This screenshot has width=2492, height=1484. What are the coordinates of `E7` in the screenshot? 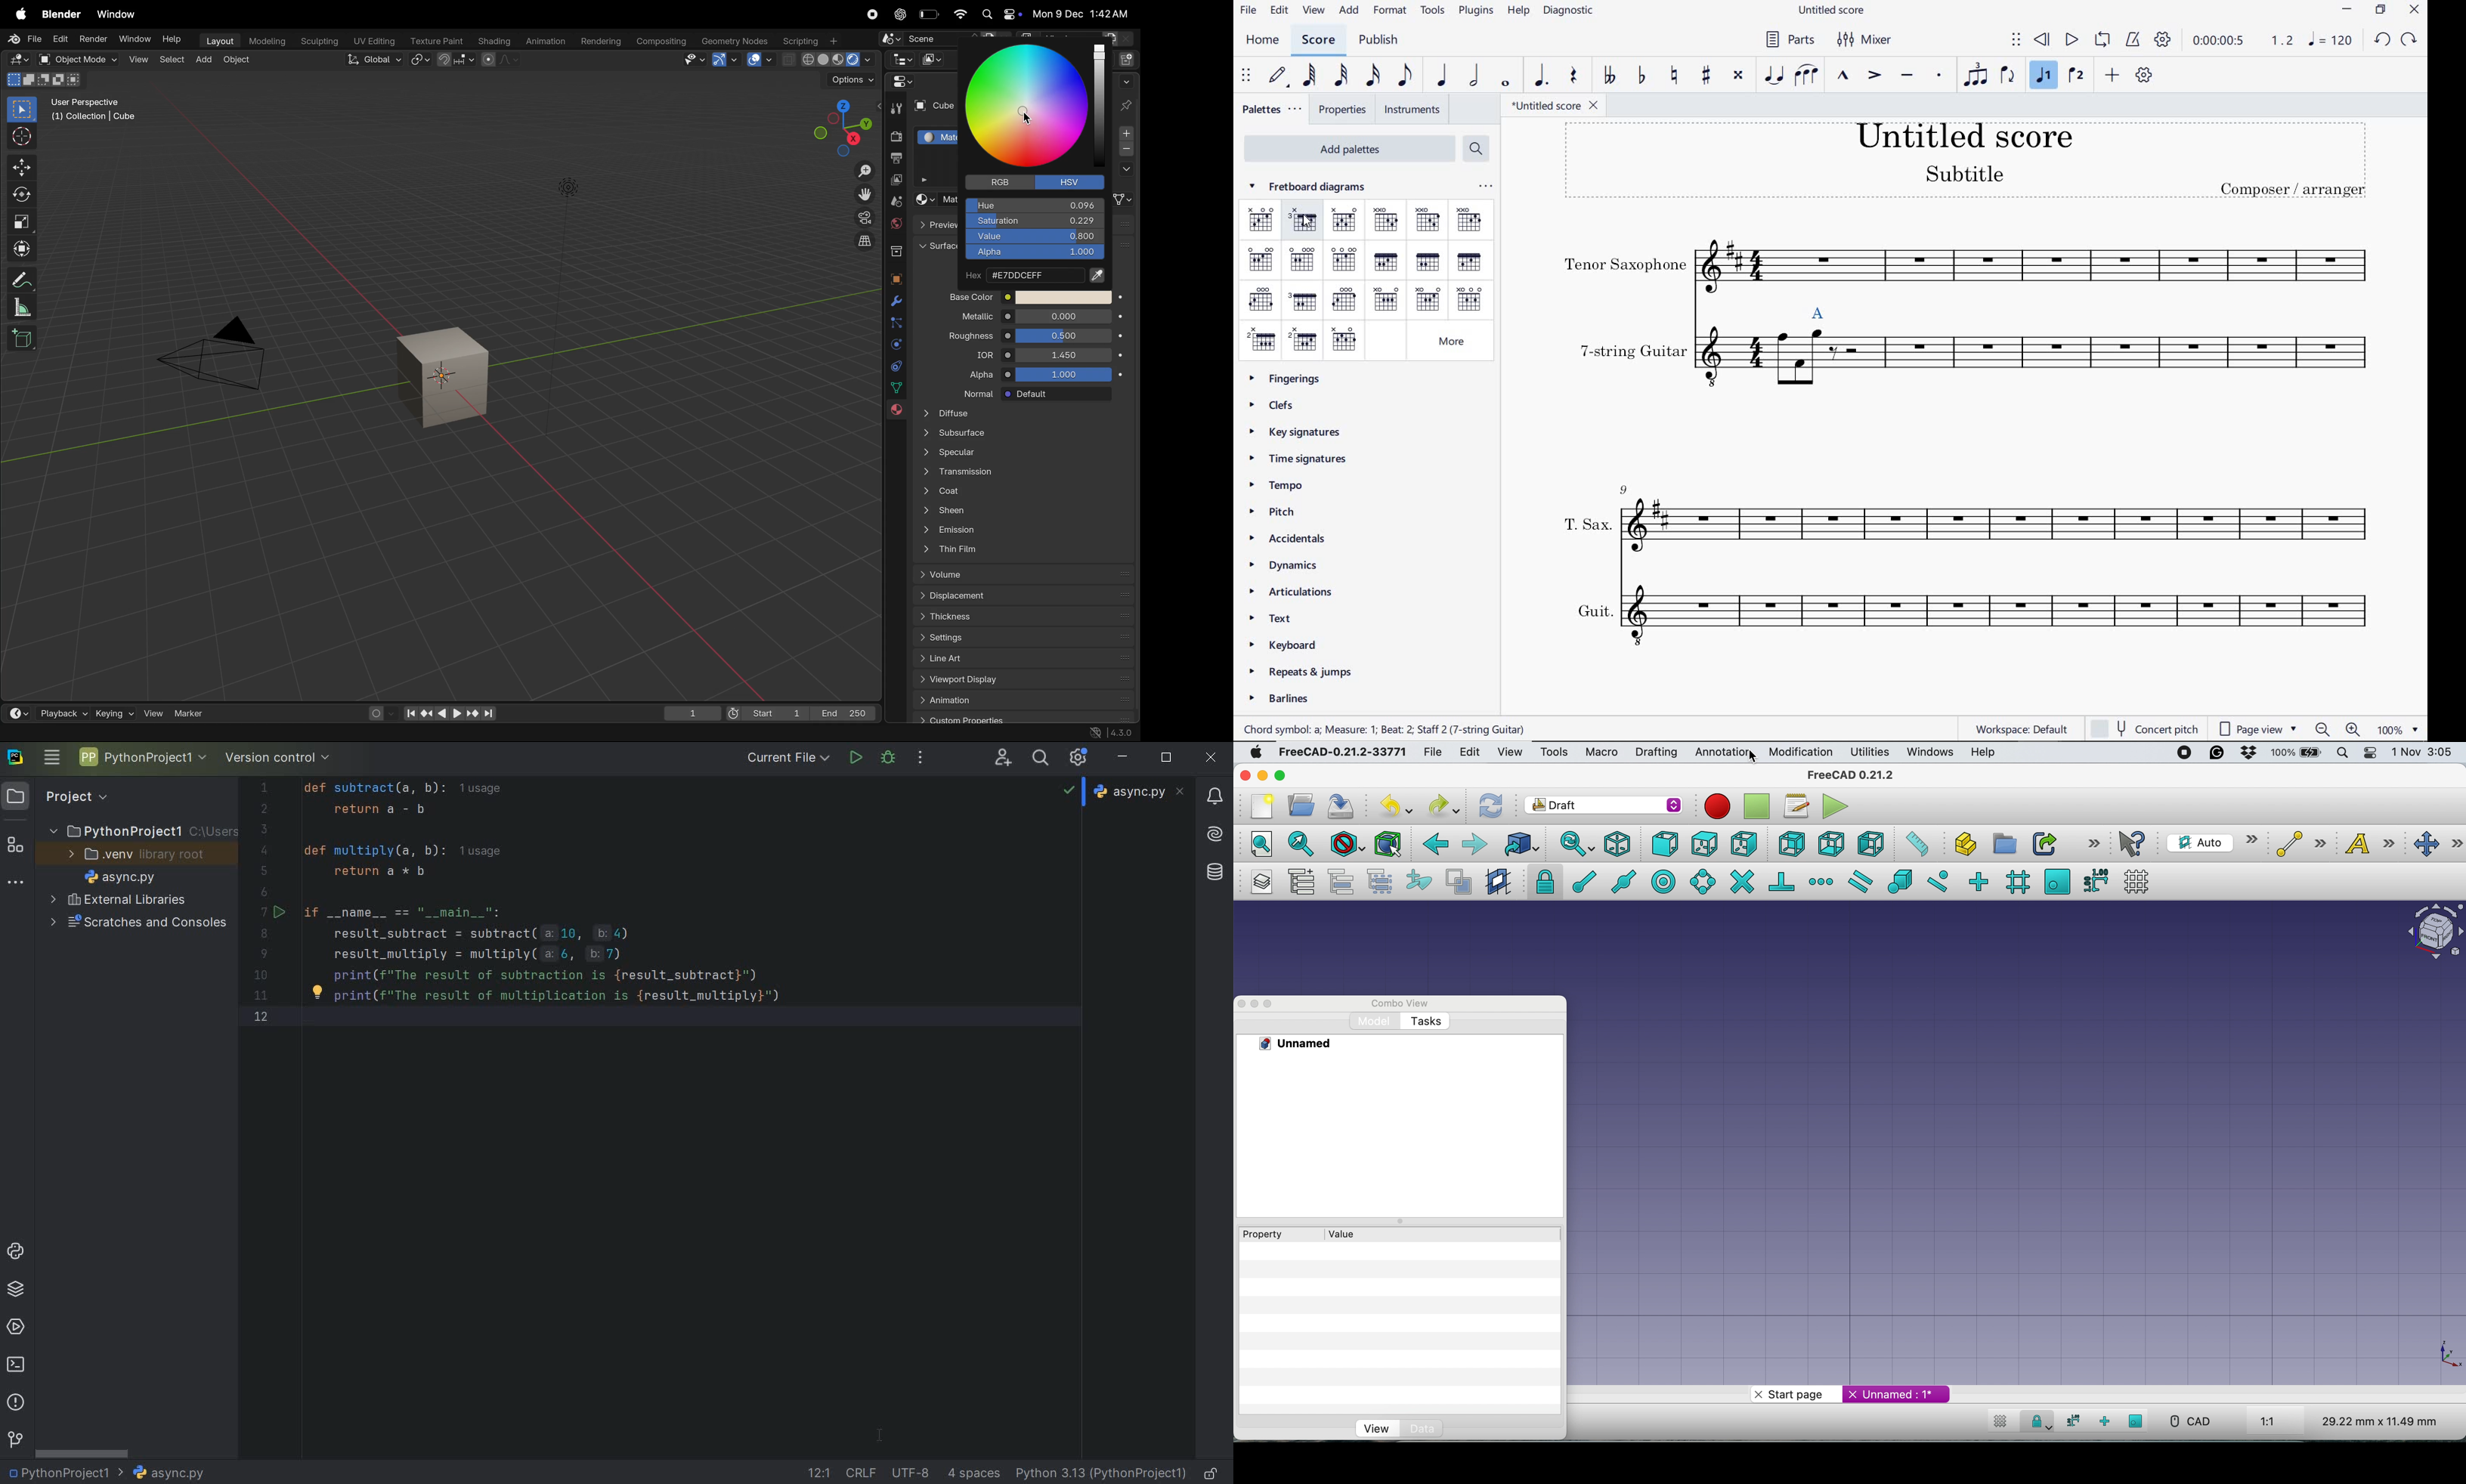 It's located at (1346, 259).